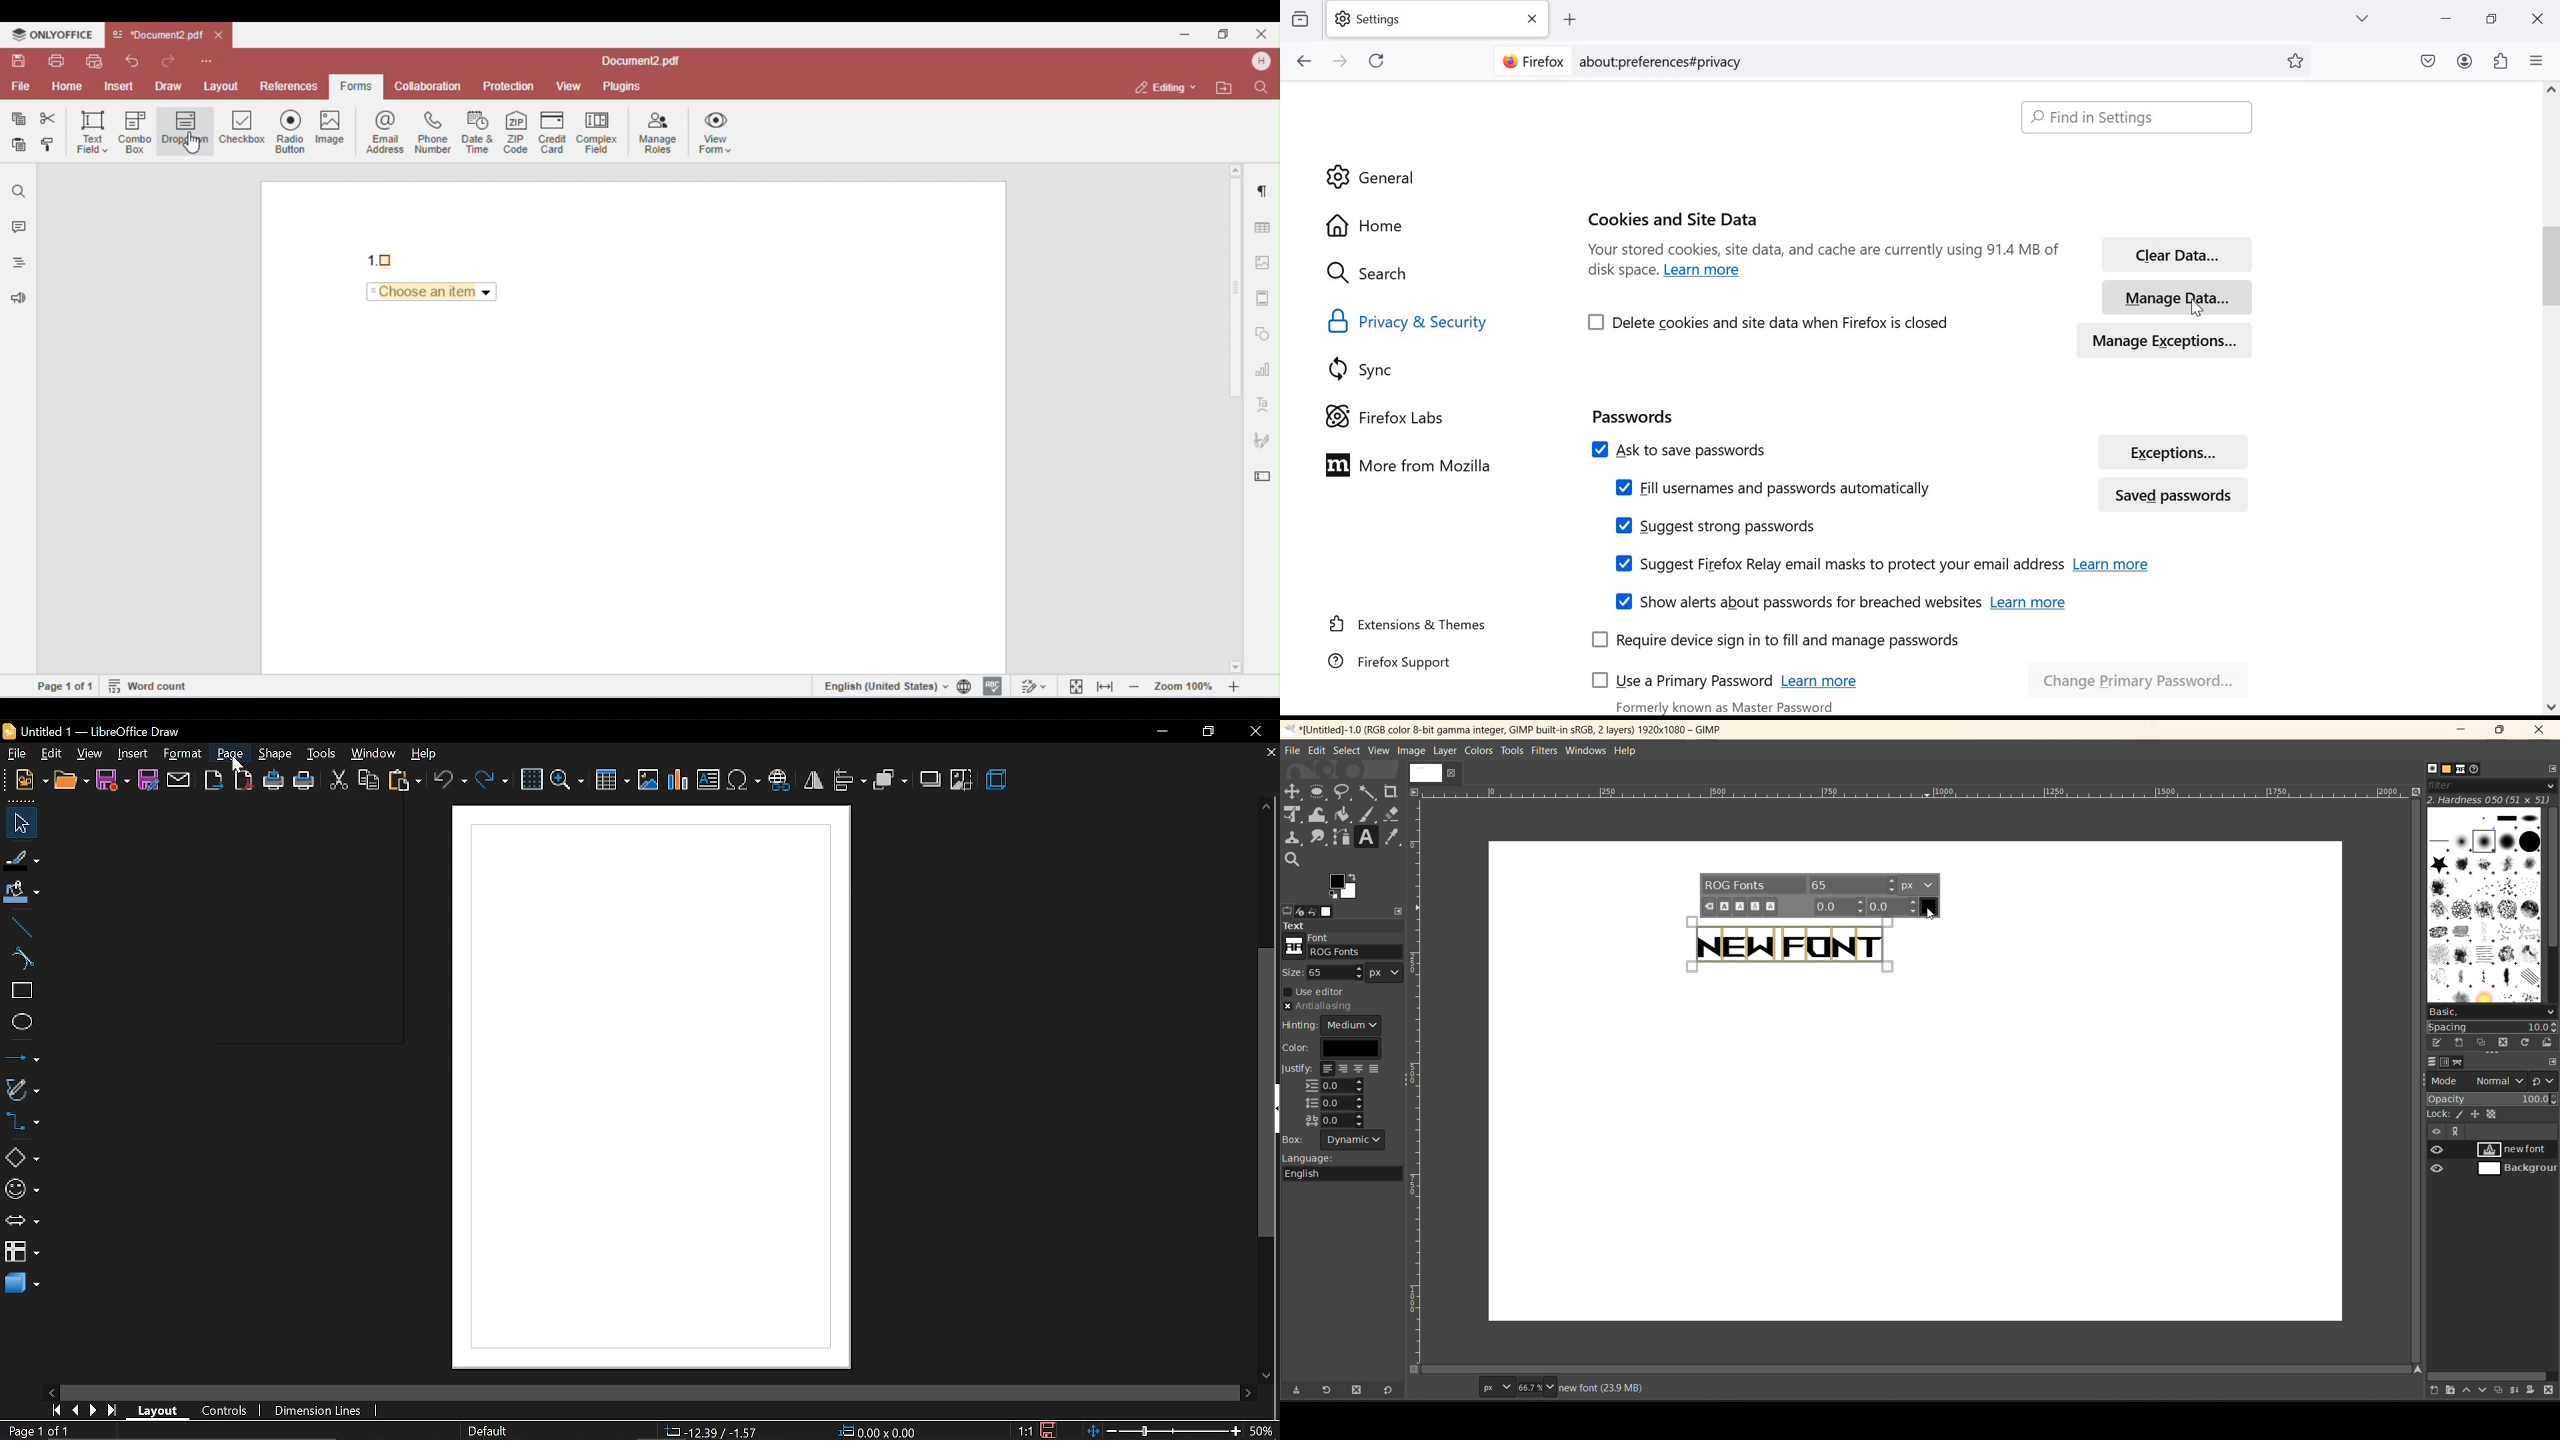 The height and width of the screenshot is (1456, 2576). Describe the element at coordinates (1377, 750) in the screenshot. I see `view` at that location.